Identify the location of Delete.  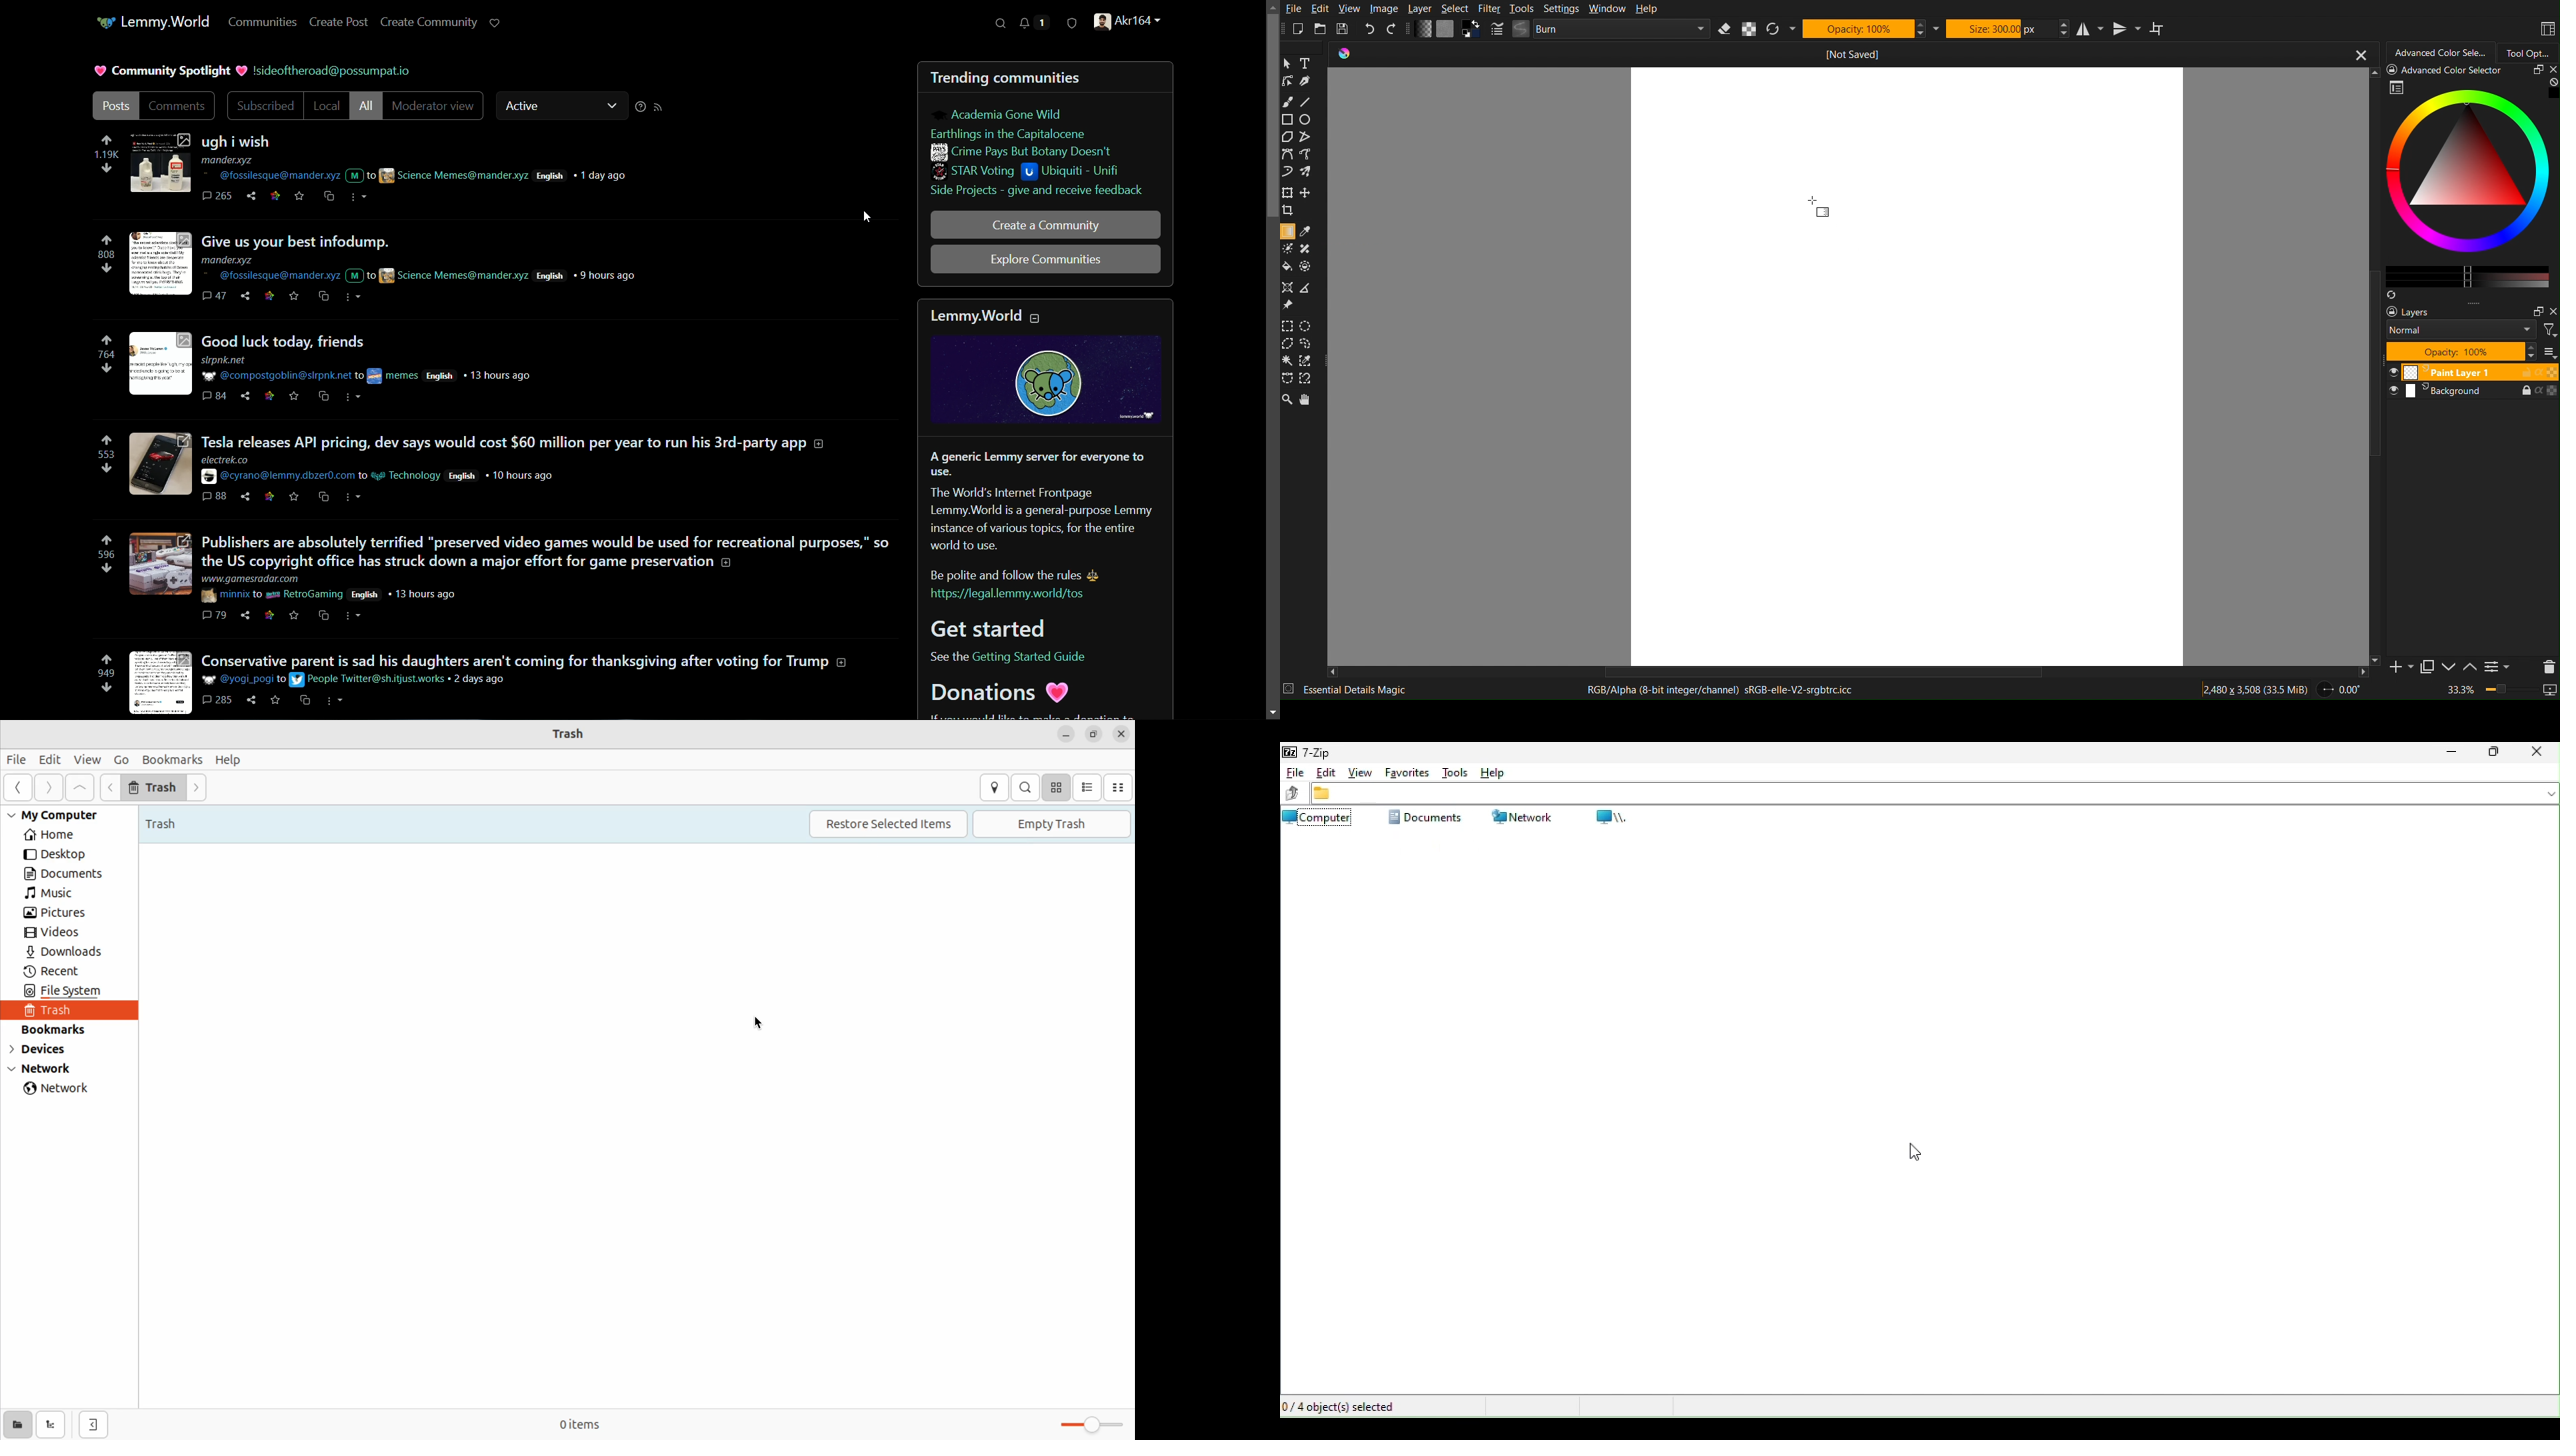
(2545, 666).